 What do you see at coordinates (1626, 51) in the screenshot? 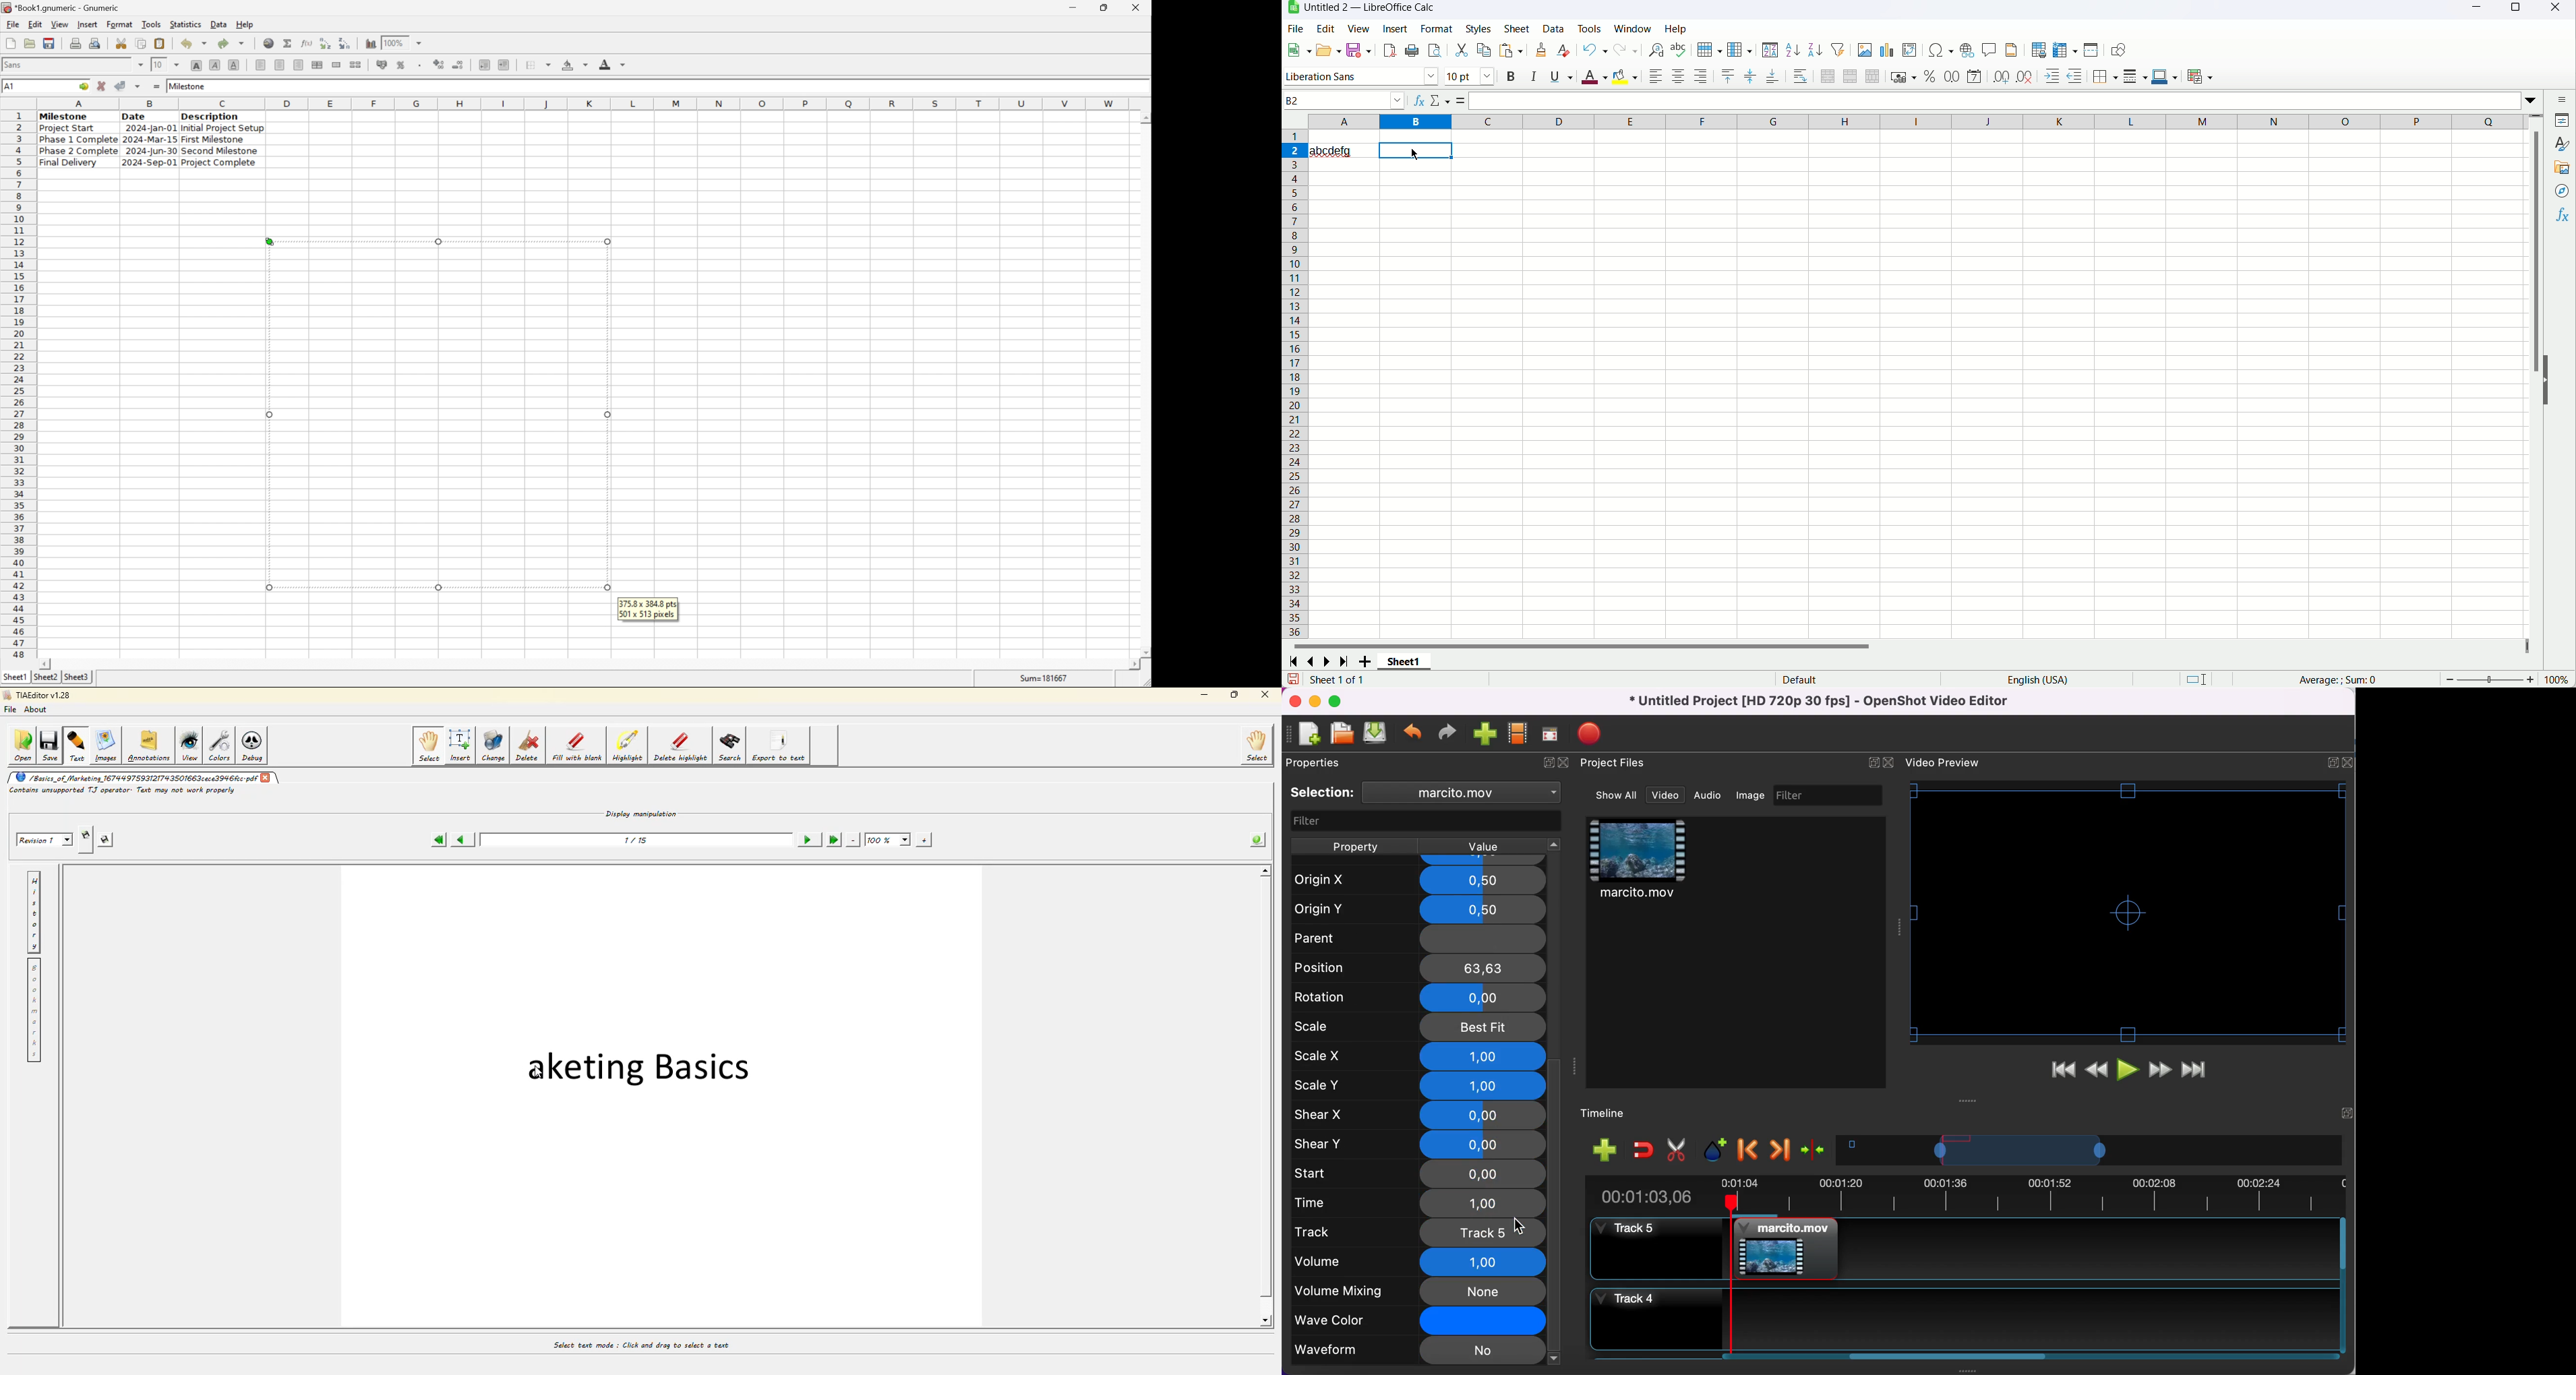
I see `redo` at bounding box center [1626, 51].